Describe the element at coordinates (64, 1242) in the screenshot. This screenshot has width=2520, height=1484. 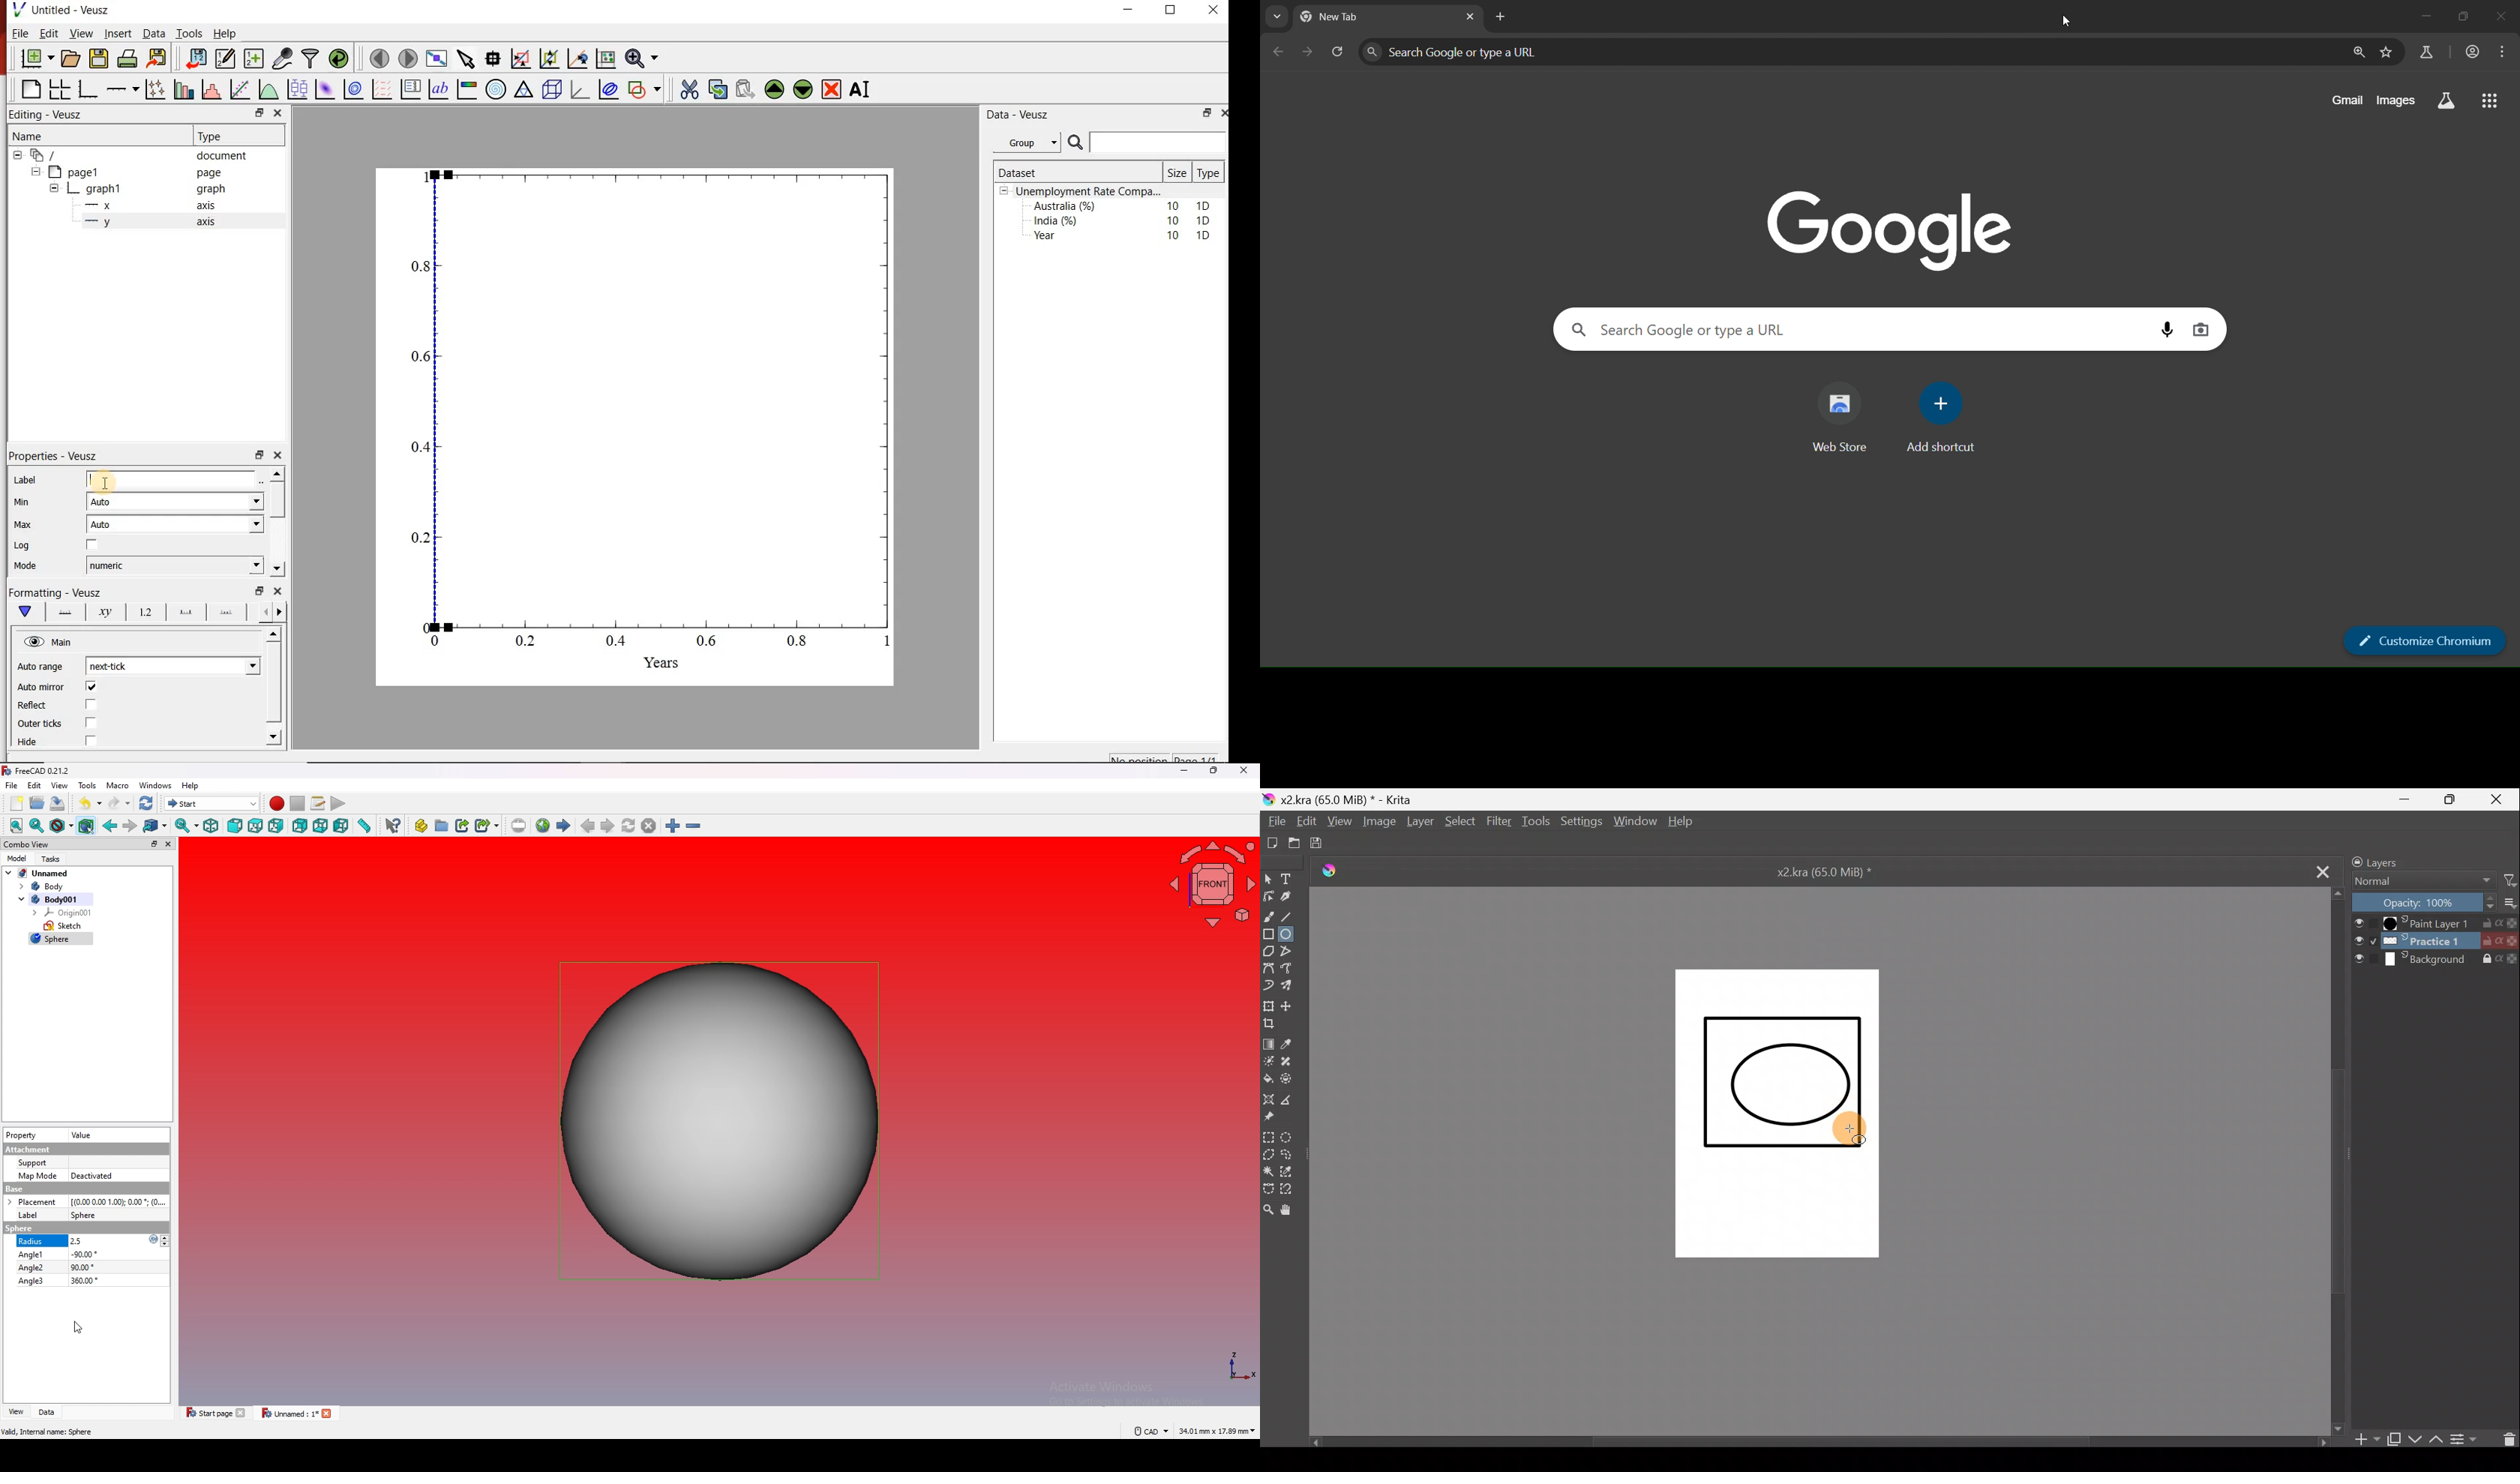
I see `radius 2.5` at that location.